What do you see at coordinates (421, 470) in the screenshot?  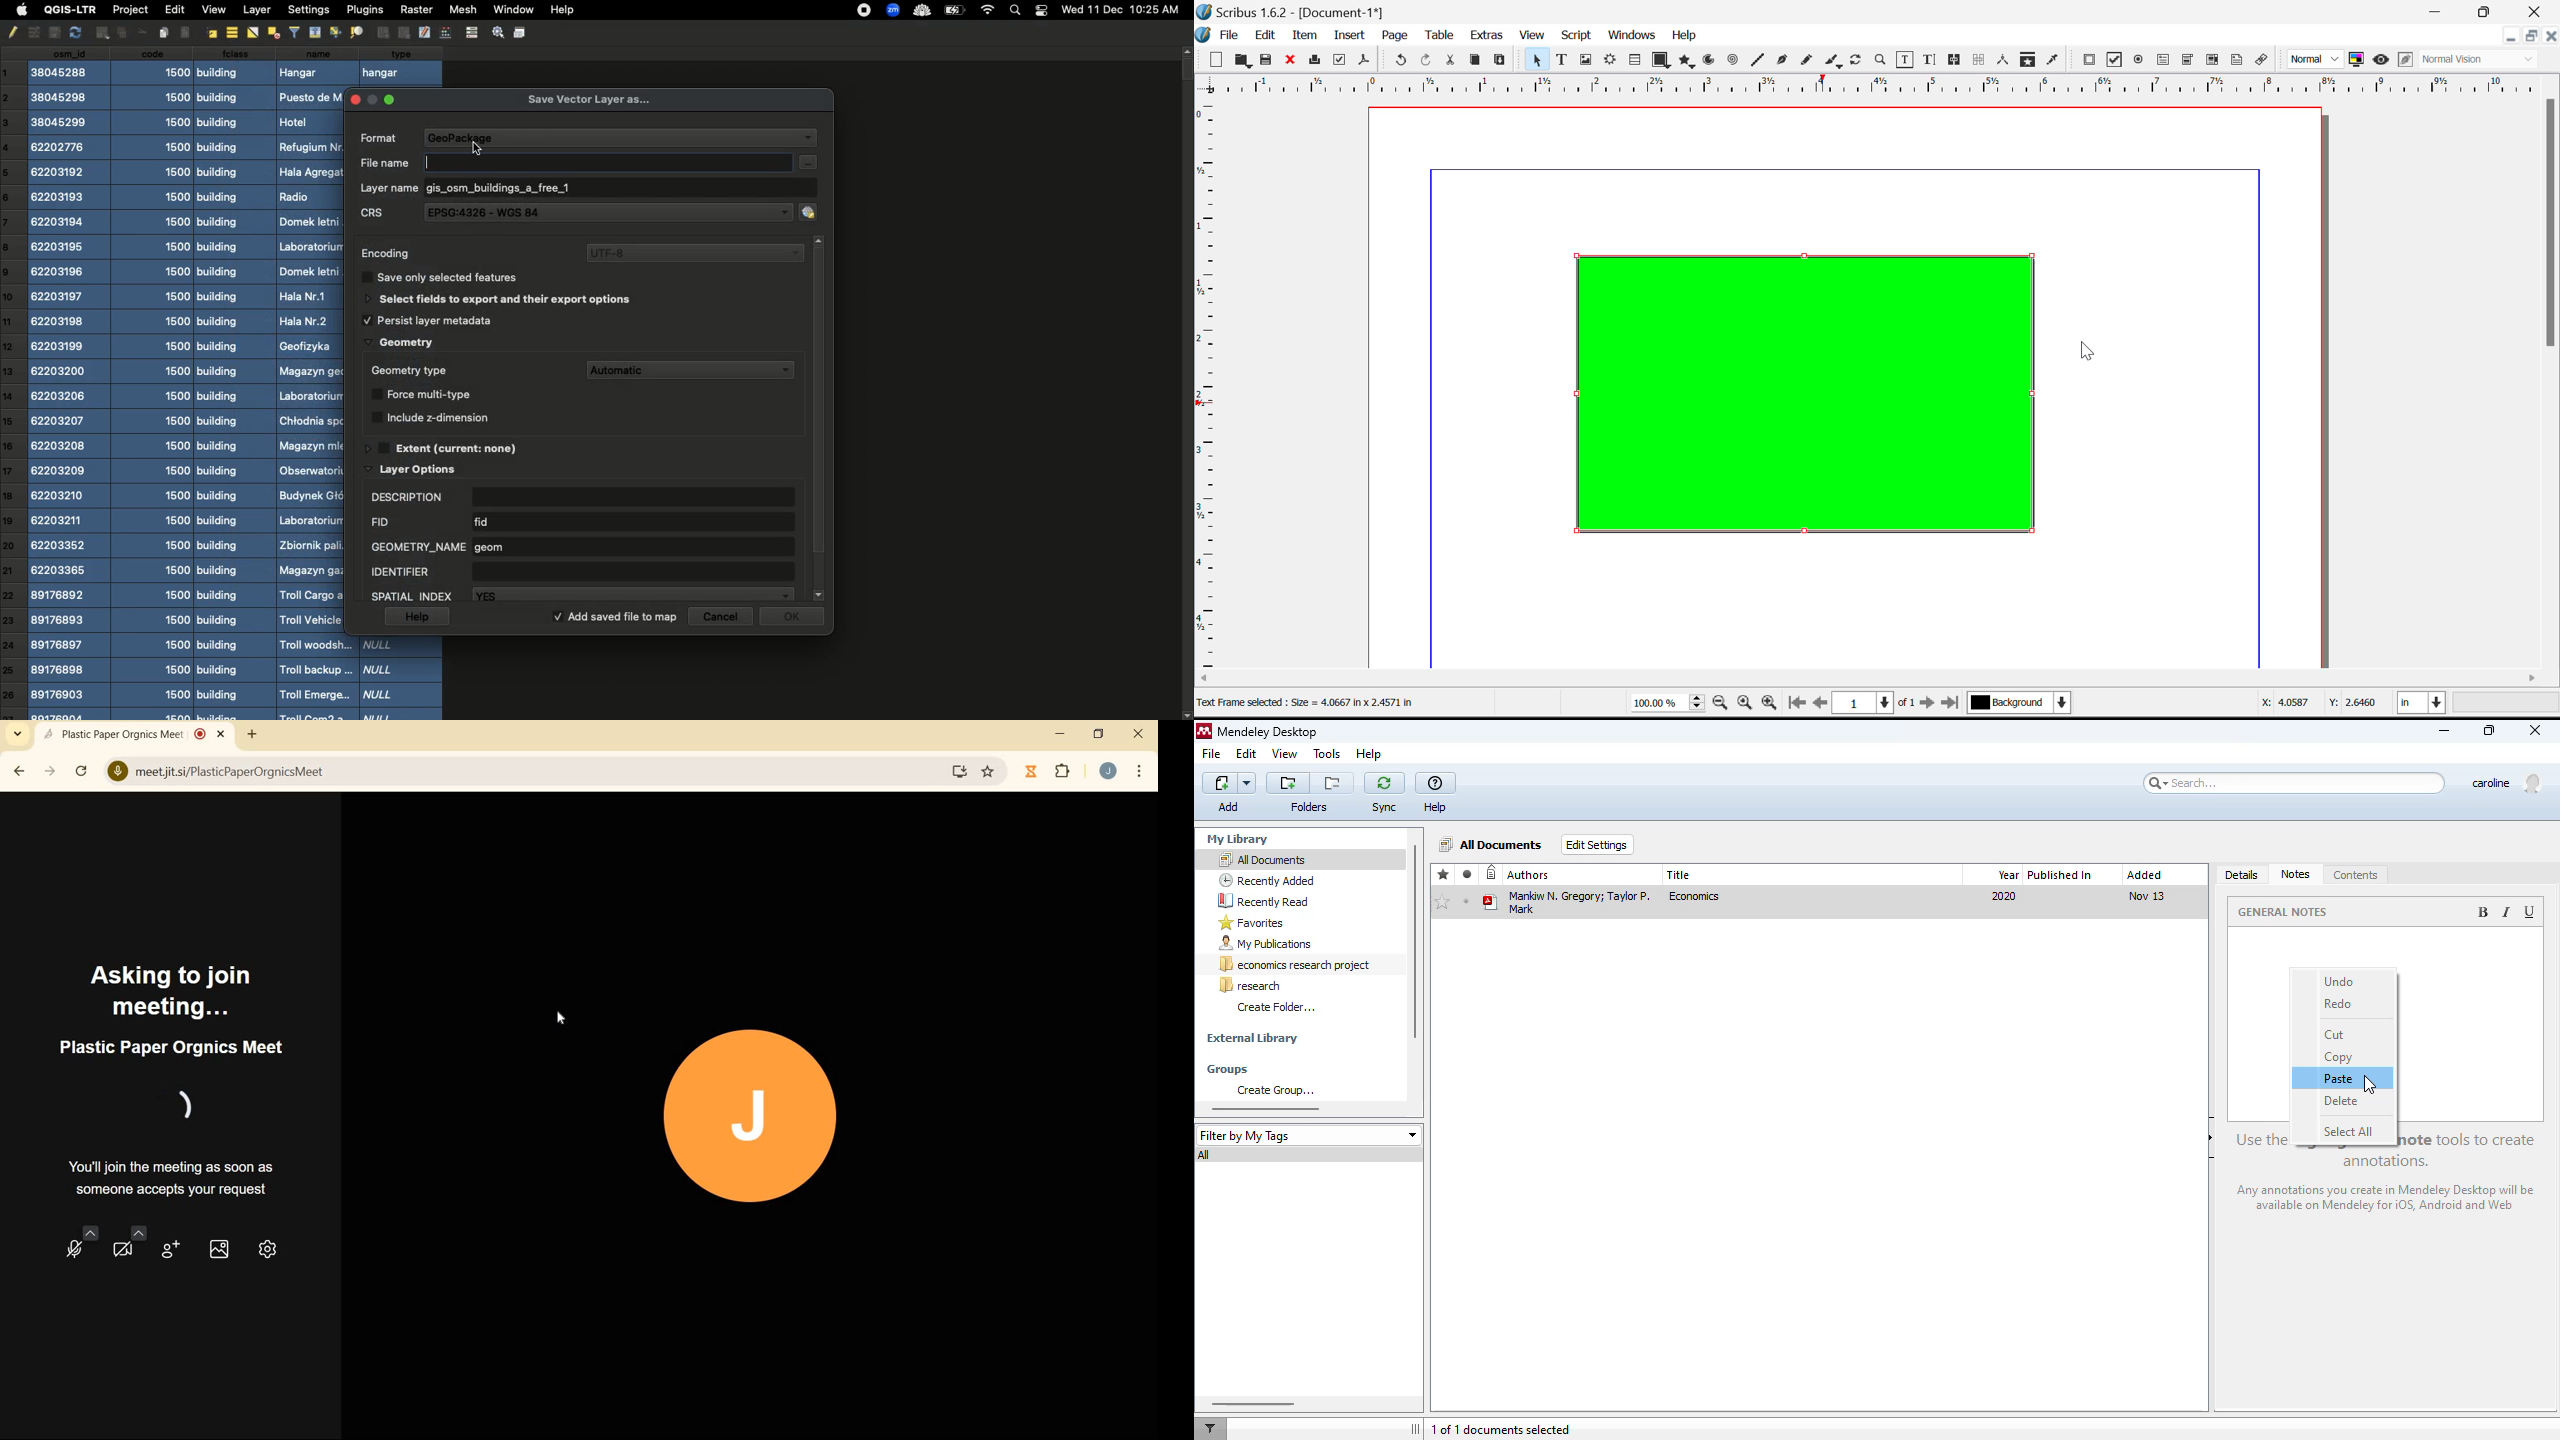 I see `Layer options` at bounding box center [421, 470].